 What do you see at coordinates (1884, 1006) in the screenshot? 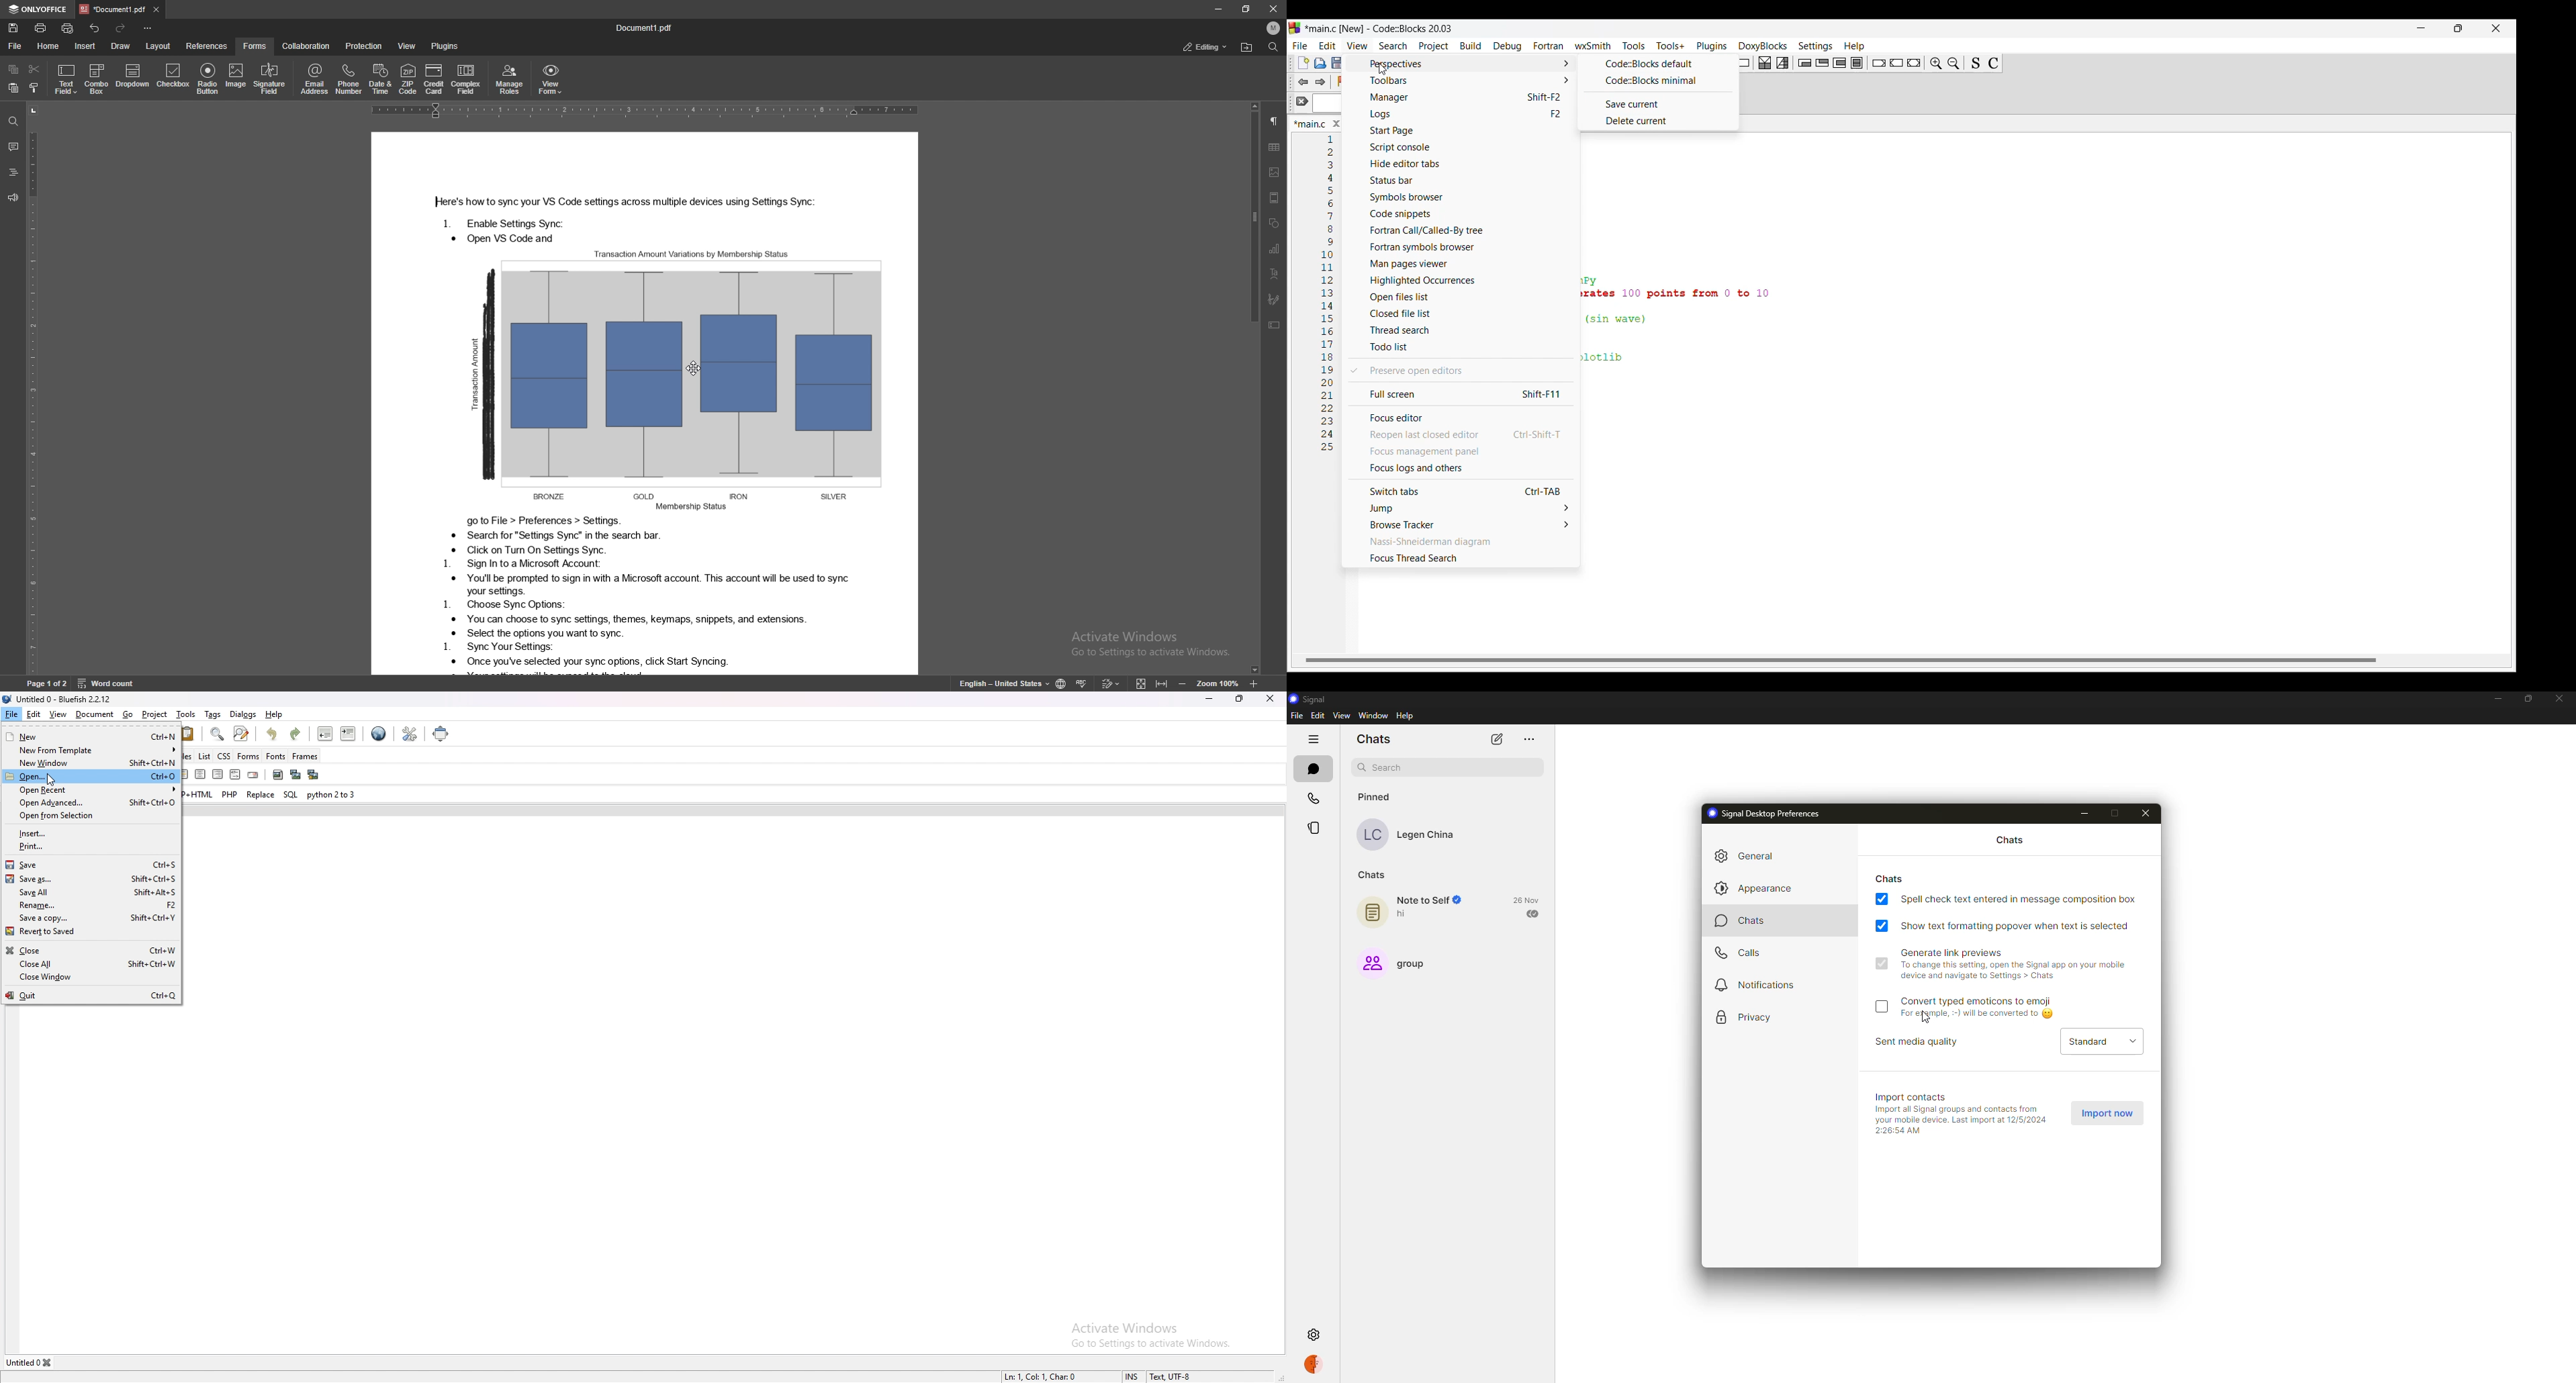
I see `disabled` at bounding box center [1884, 1006].